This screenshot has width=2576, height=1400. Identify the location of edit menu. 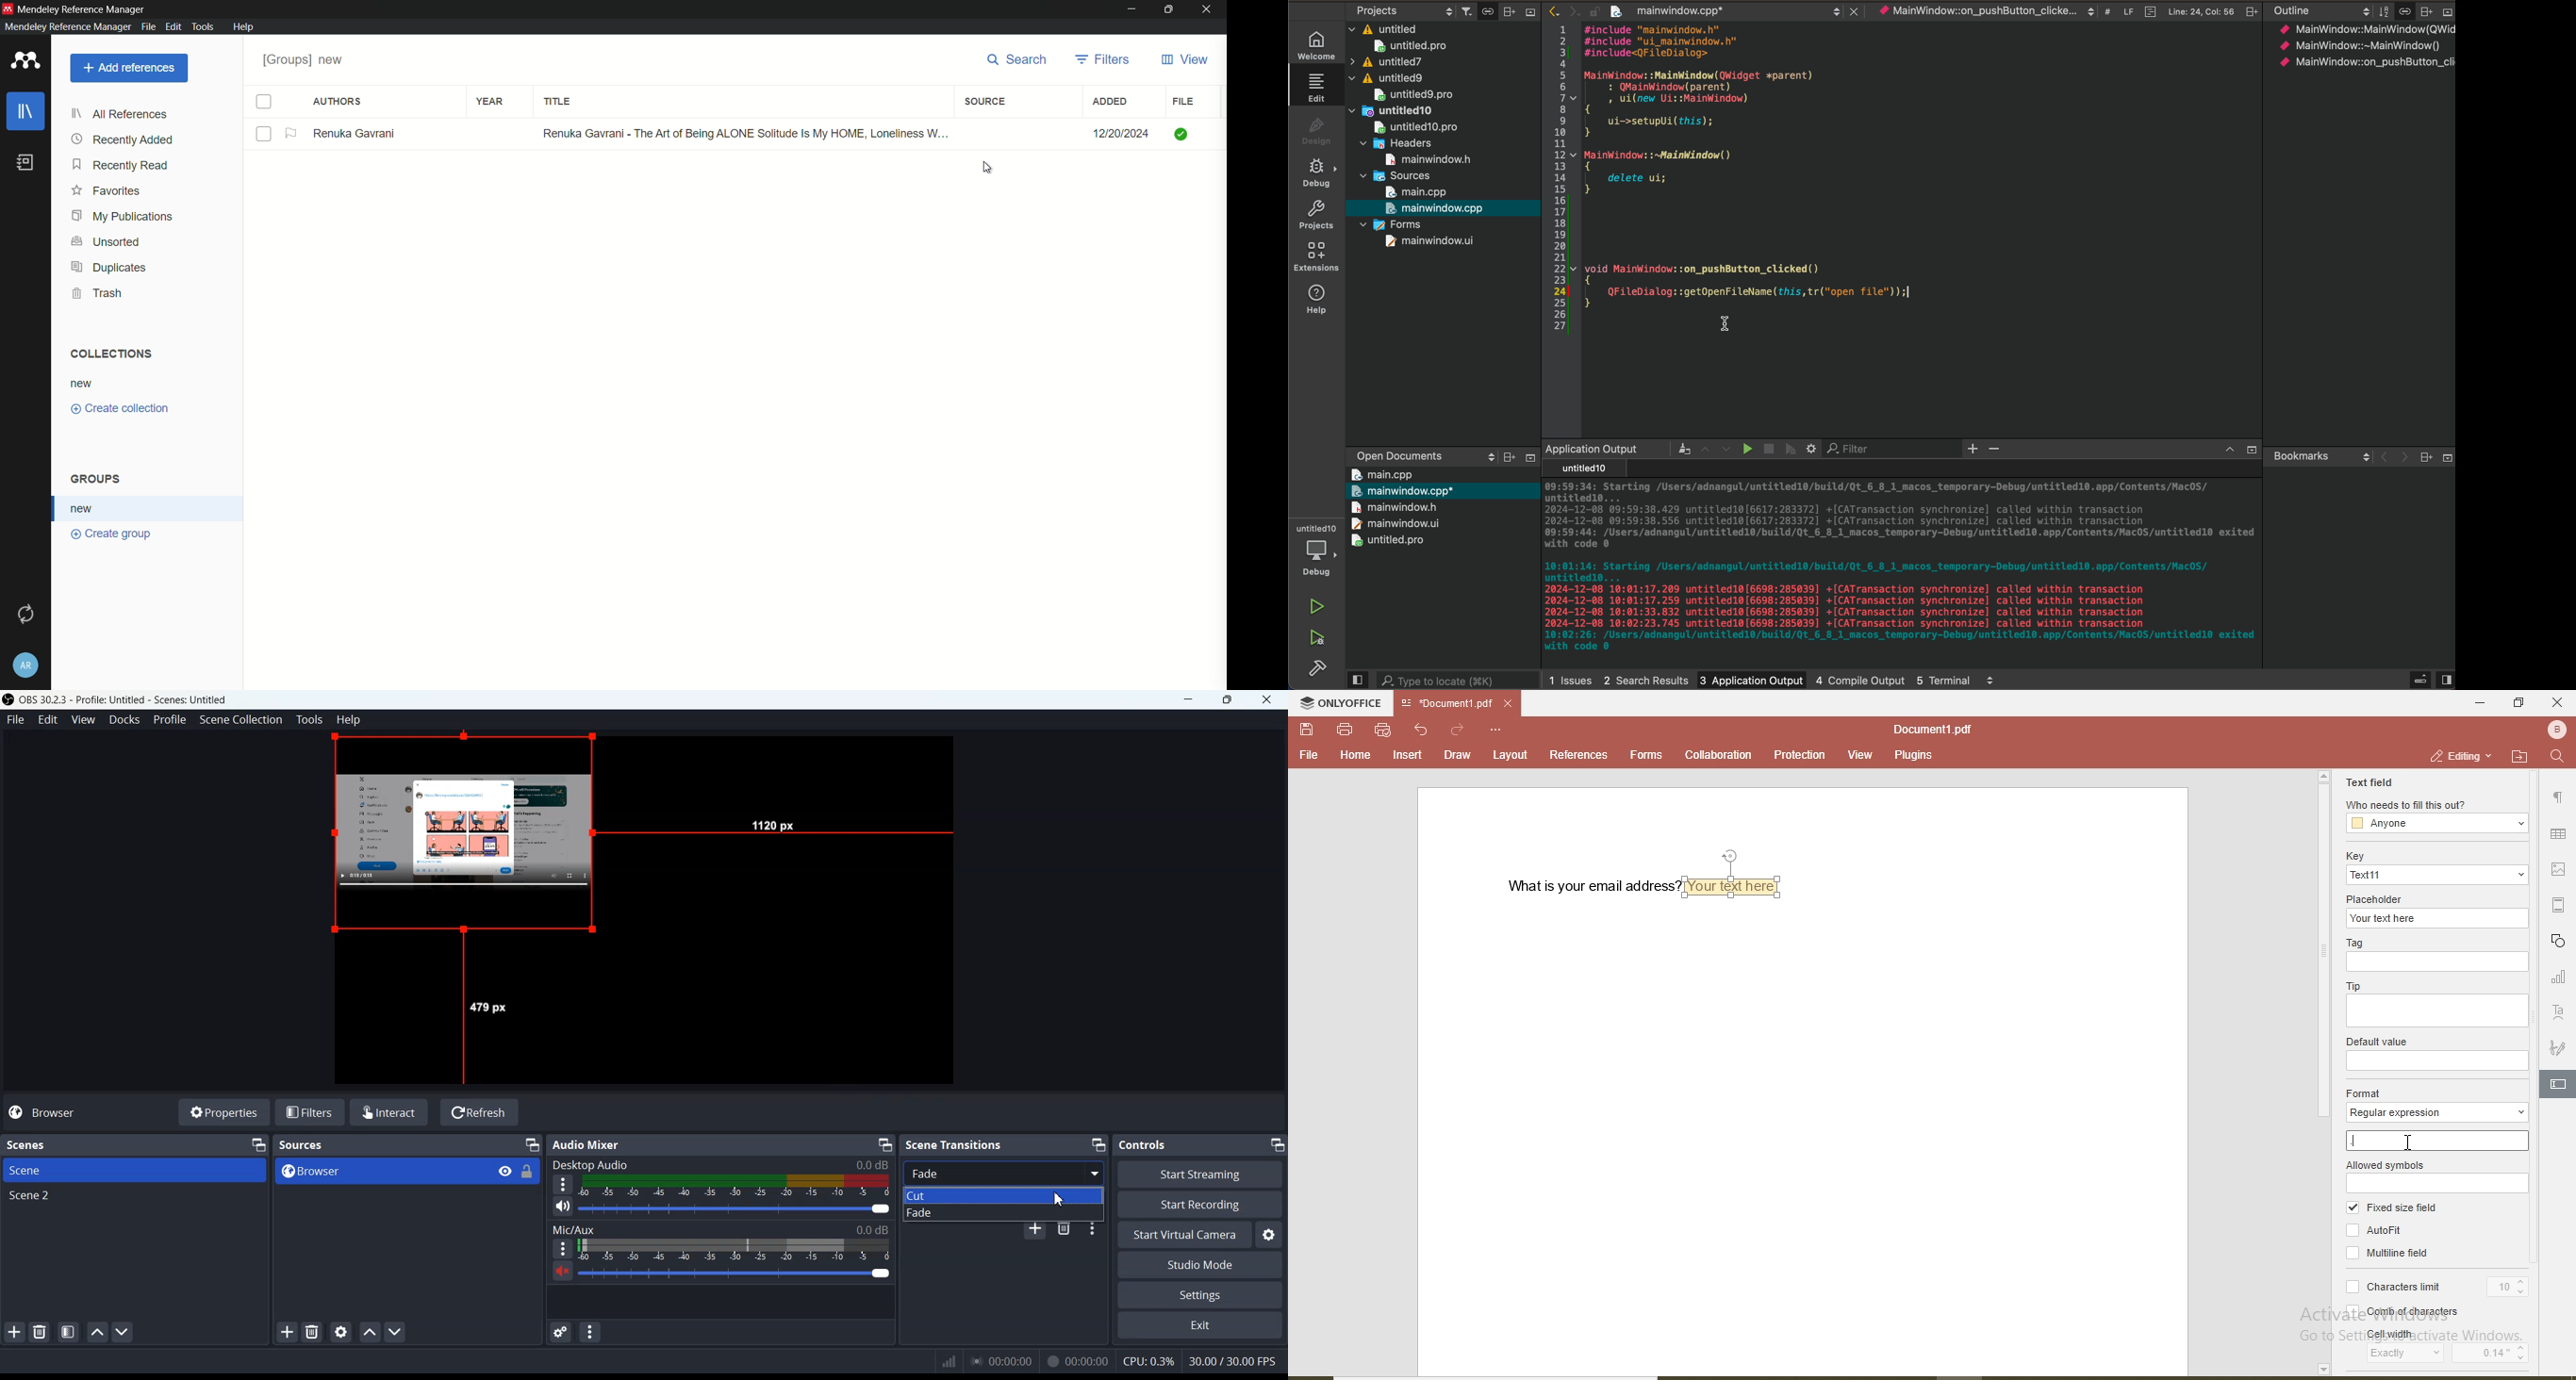
(173, 27).